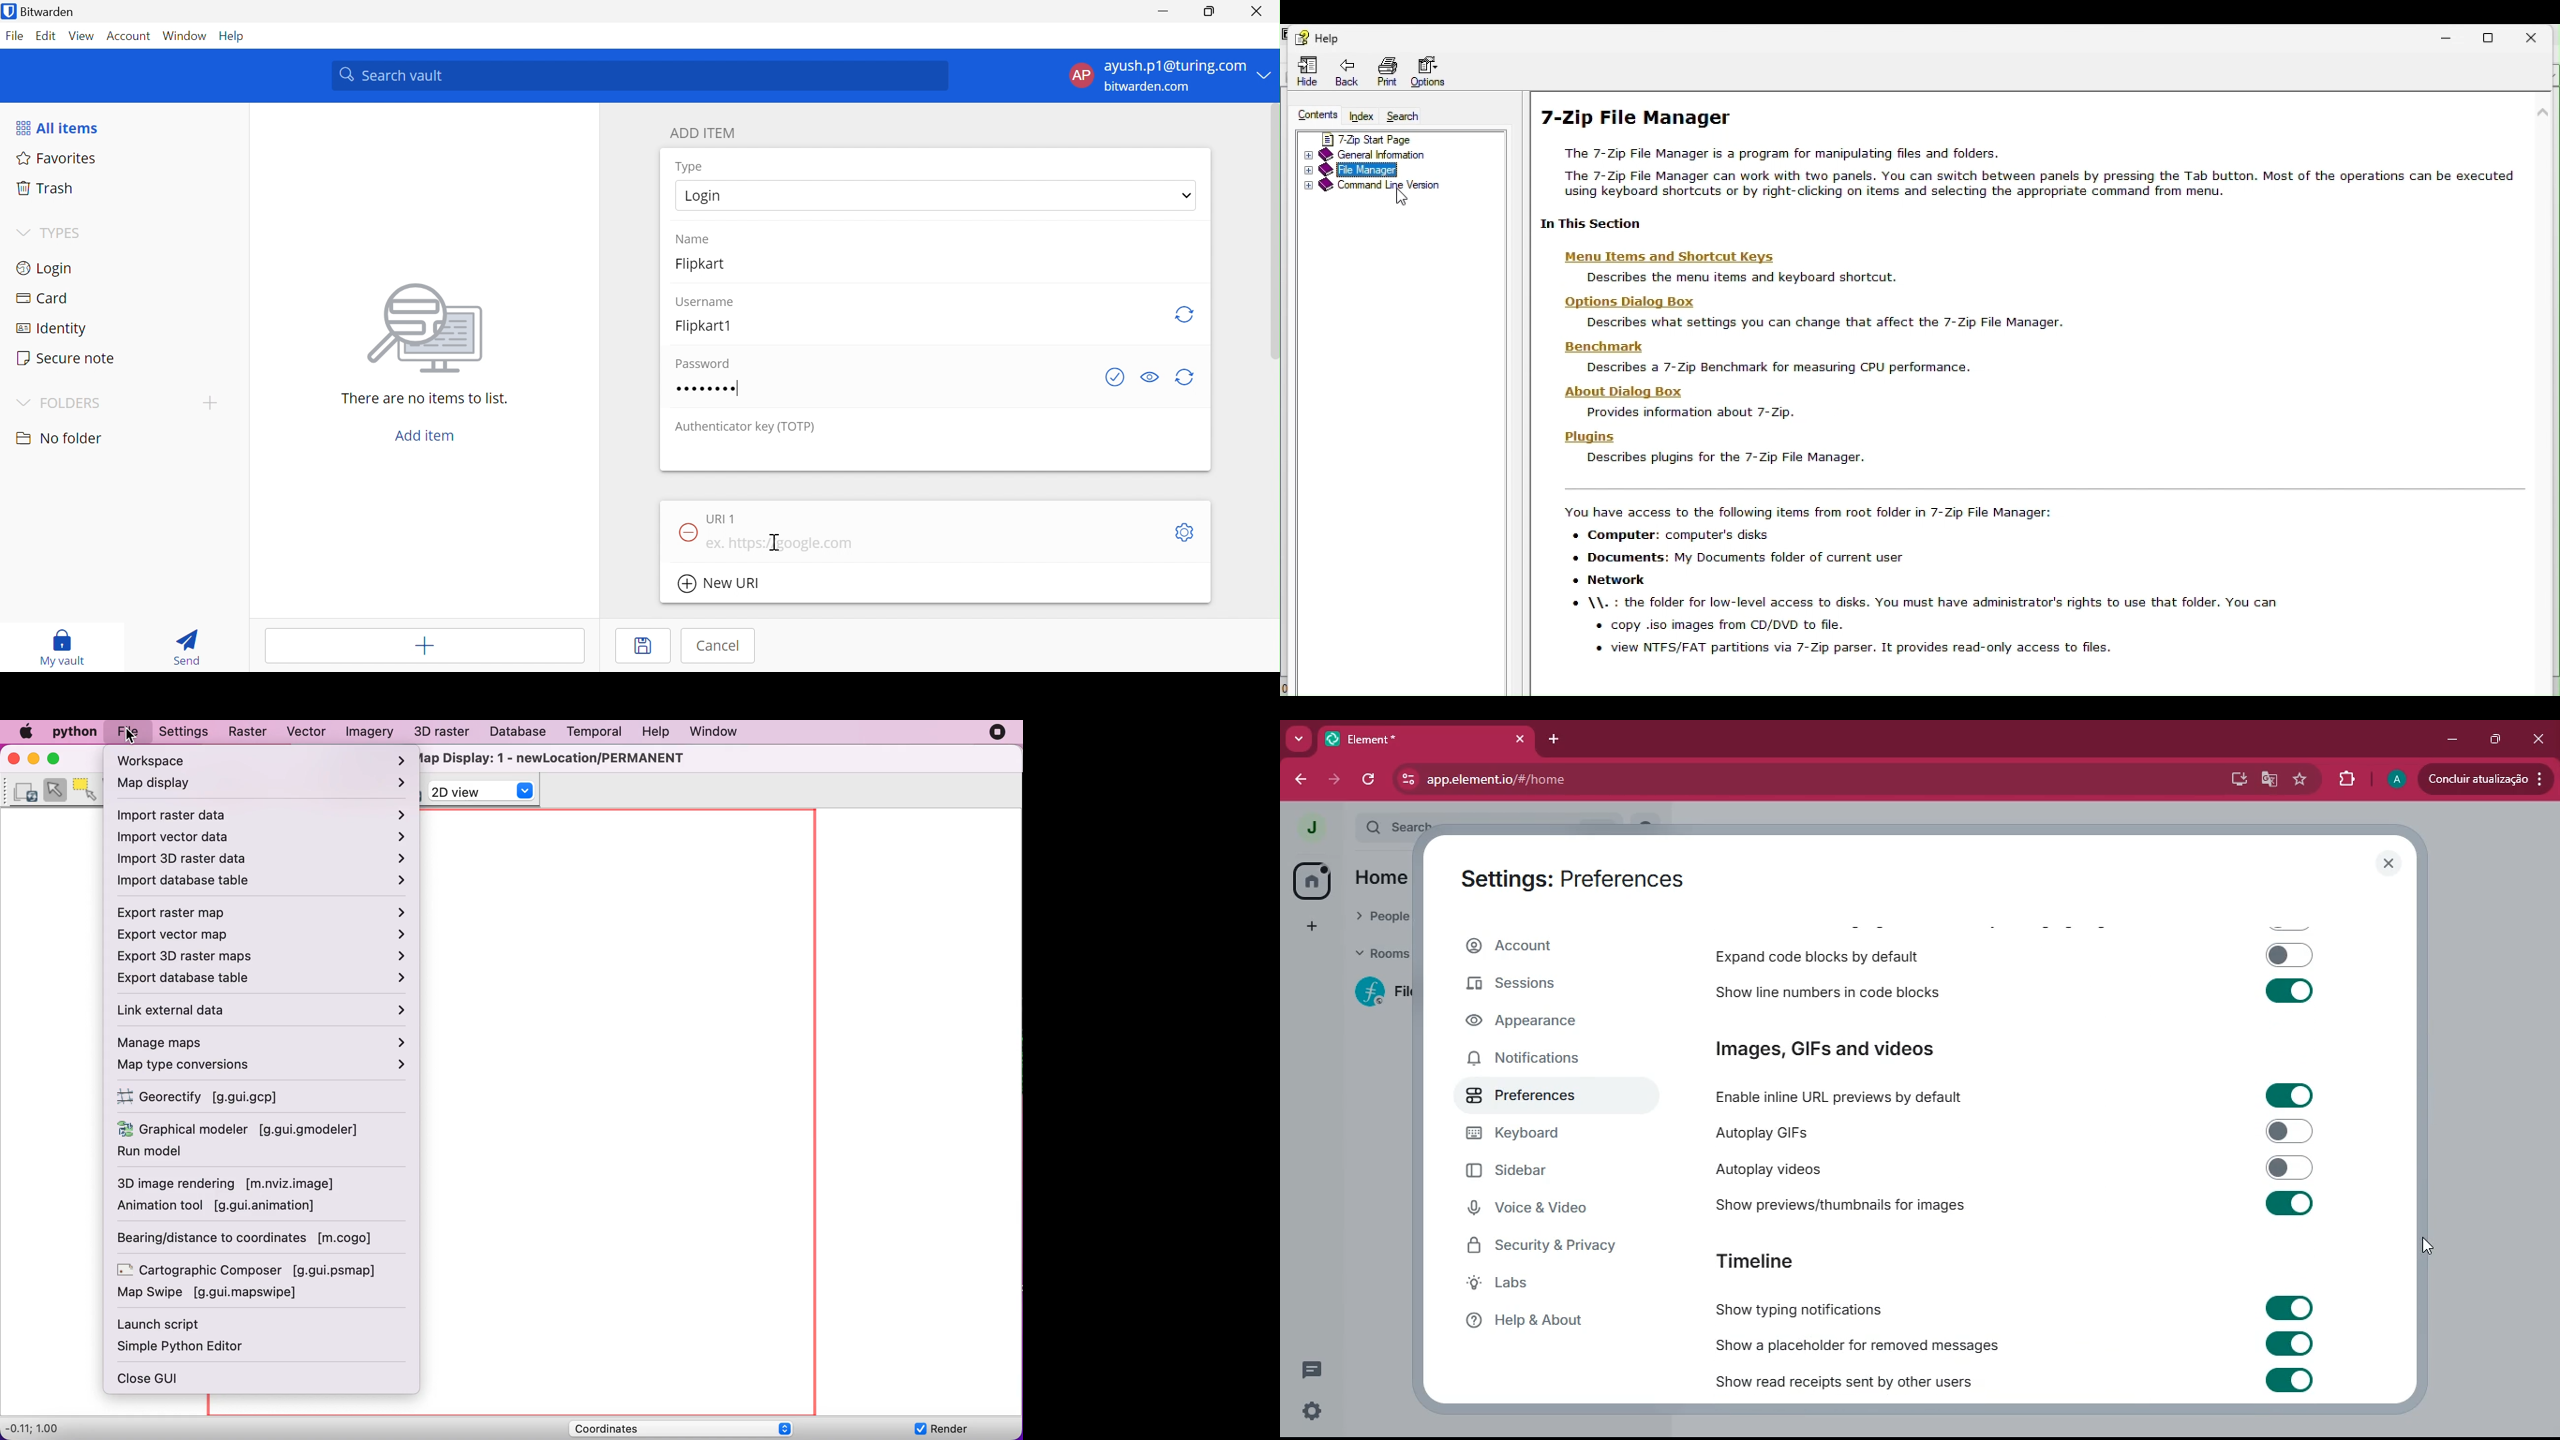 The height and width of the screenshot is (1456, 2576). I want to click on toggle on/off, so click(2289, 1203).